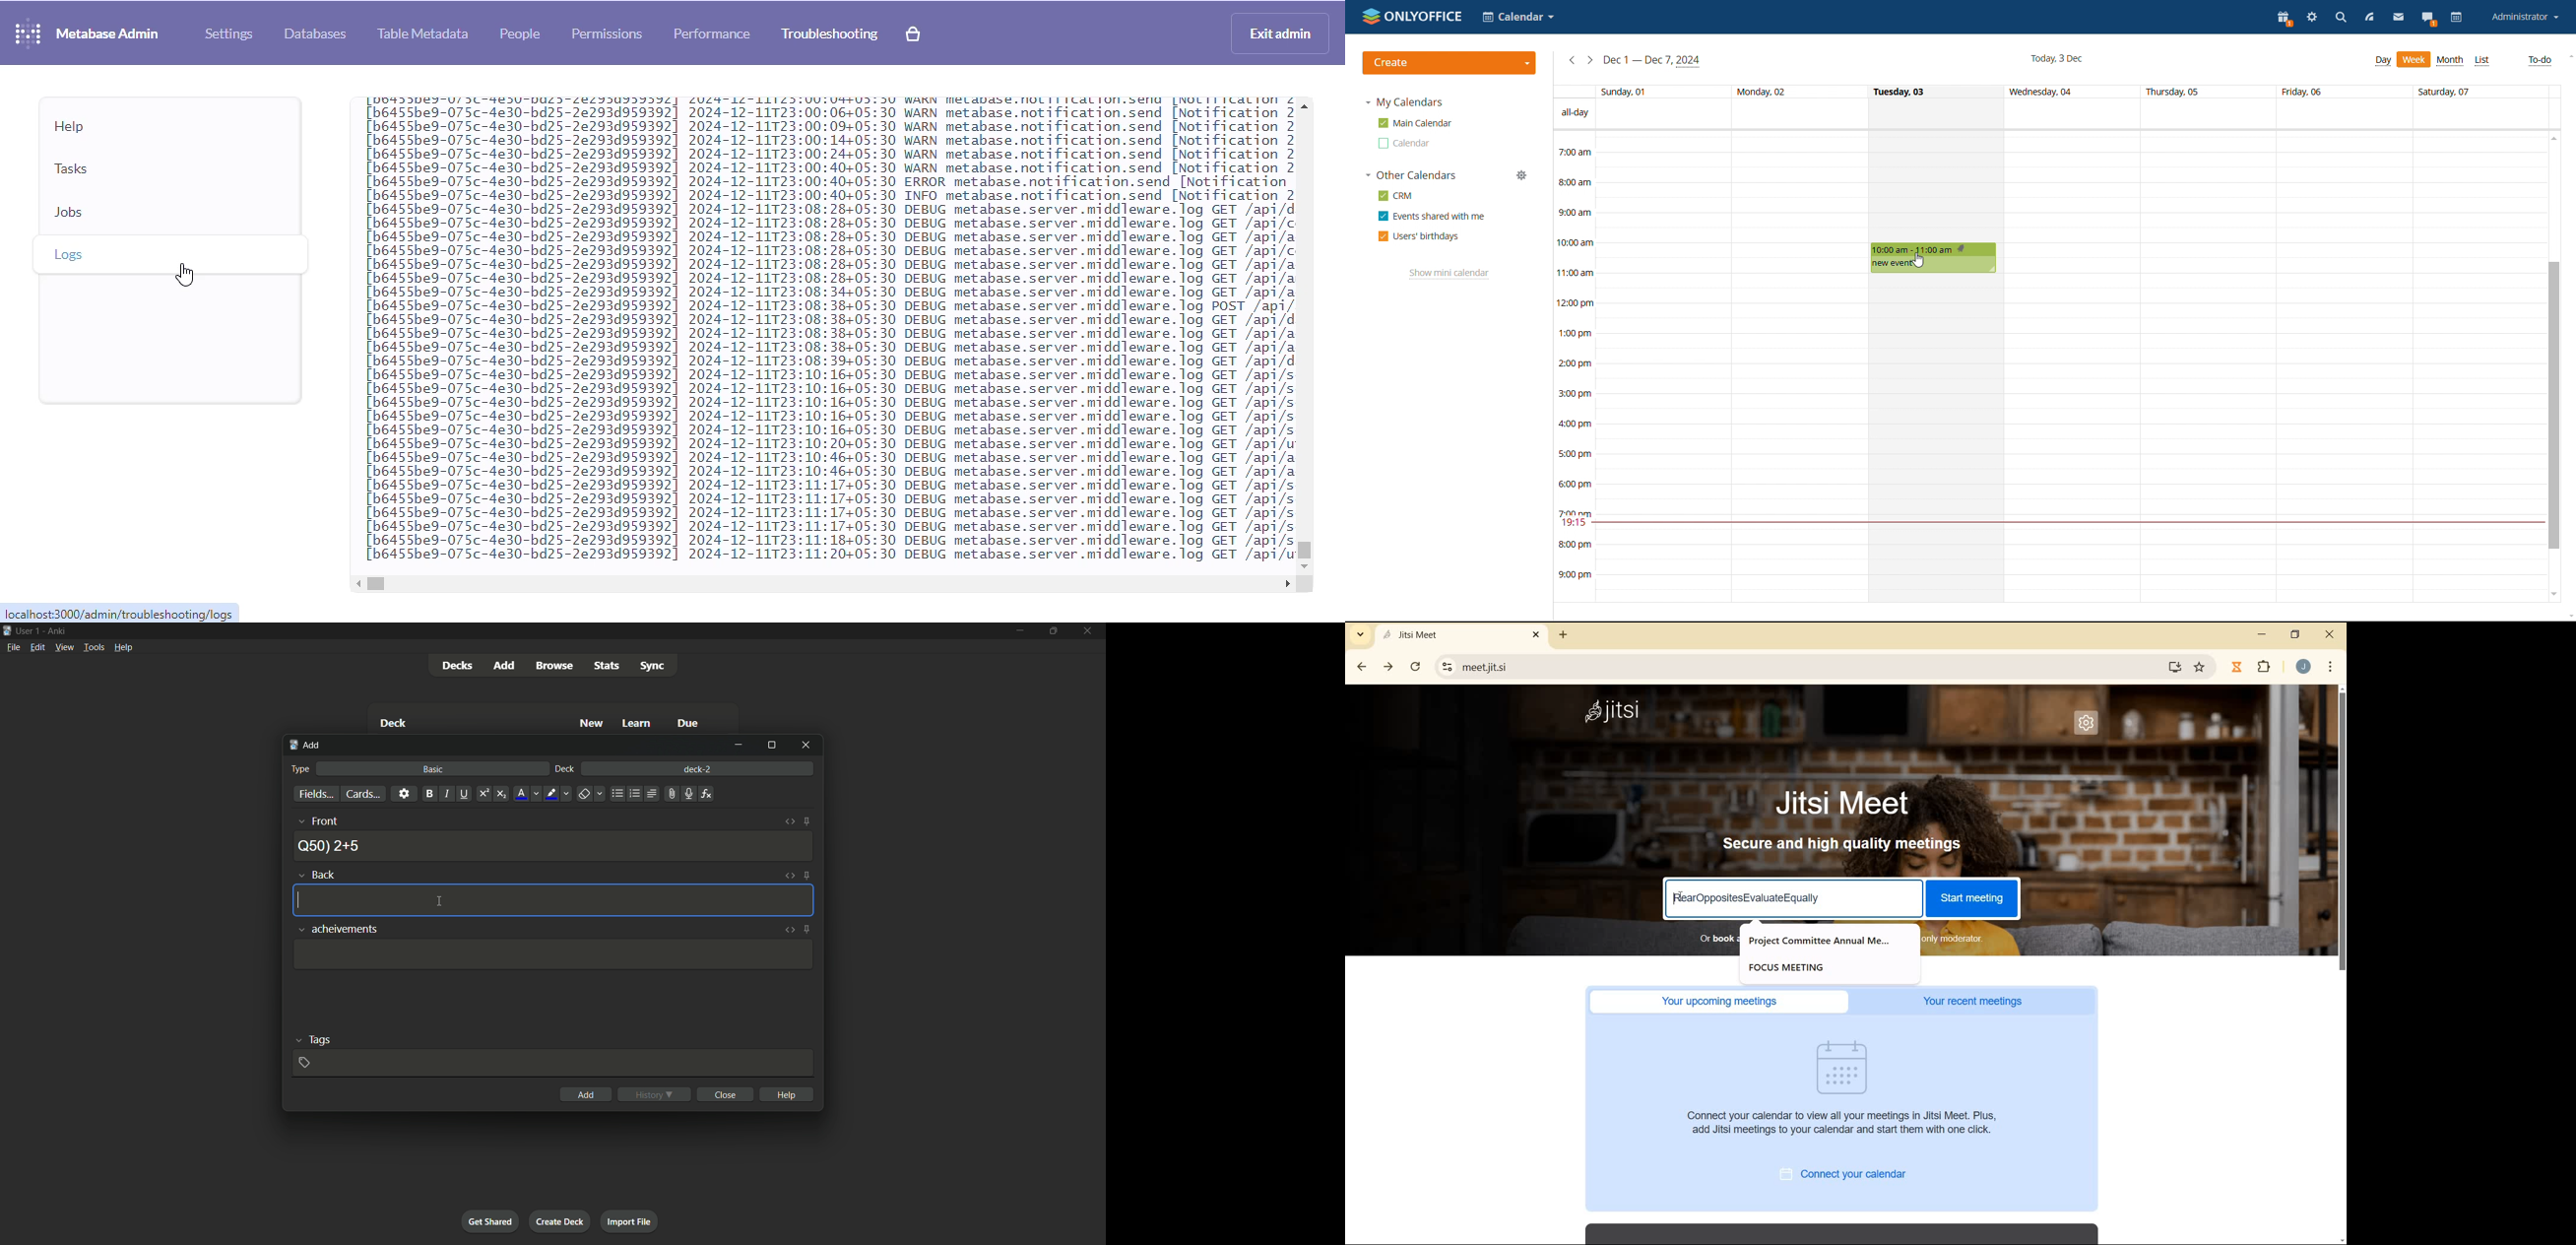 The width and height of the screenshot is (2576, 1260). Describe the element at coordinates (689, 794) in the screenshot. I see `record audio` at that location.